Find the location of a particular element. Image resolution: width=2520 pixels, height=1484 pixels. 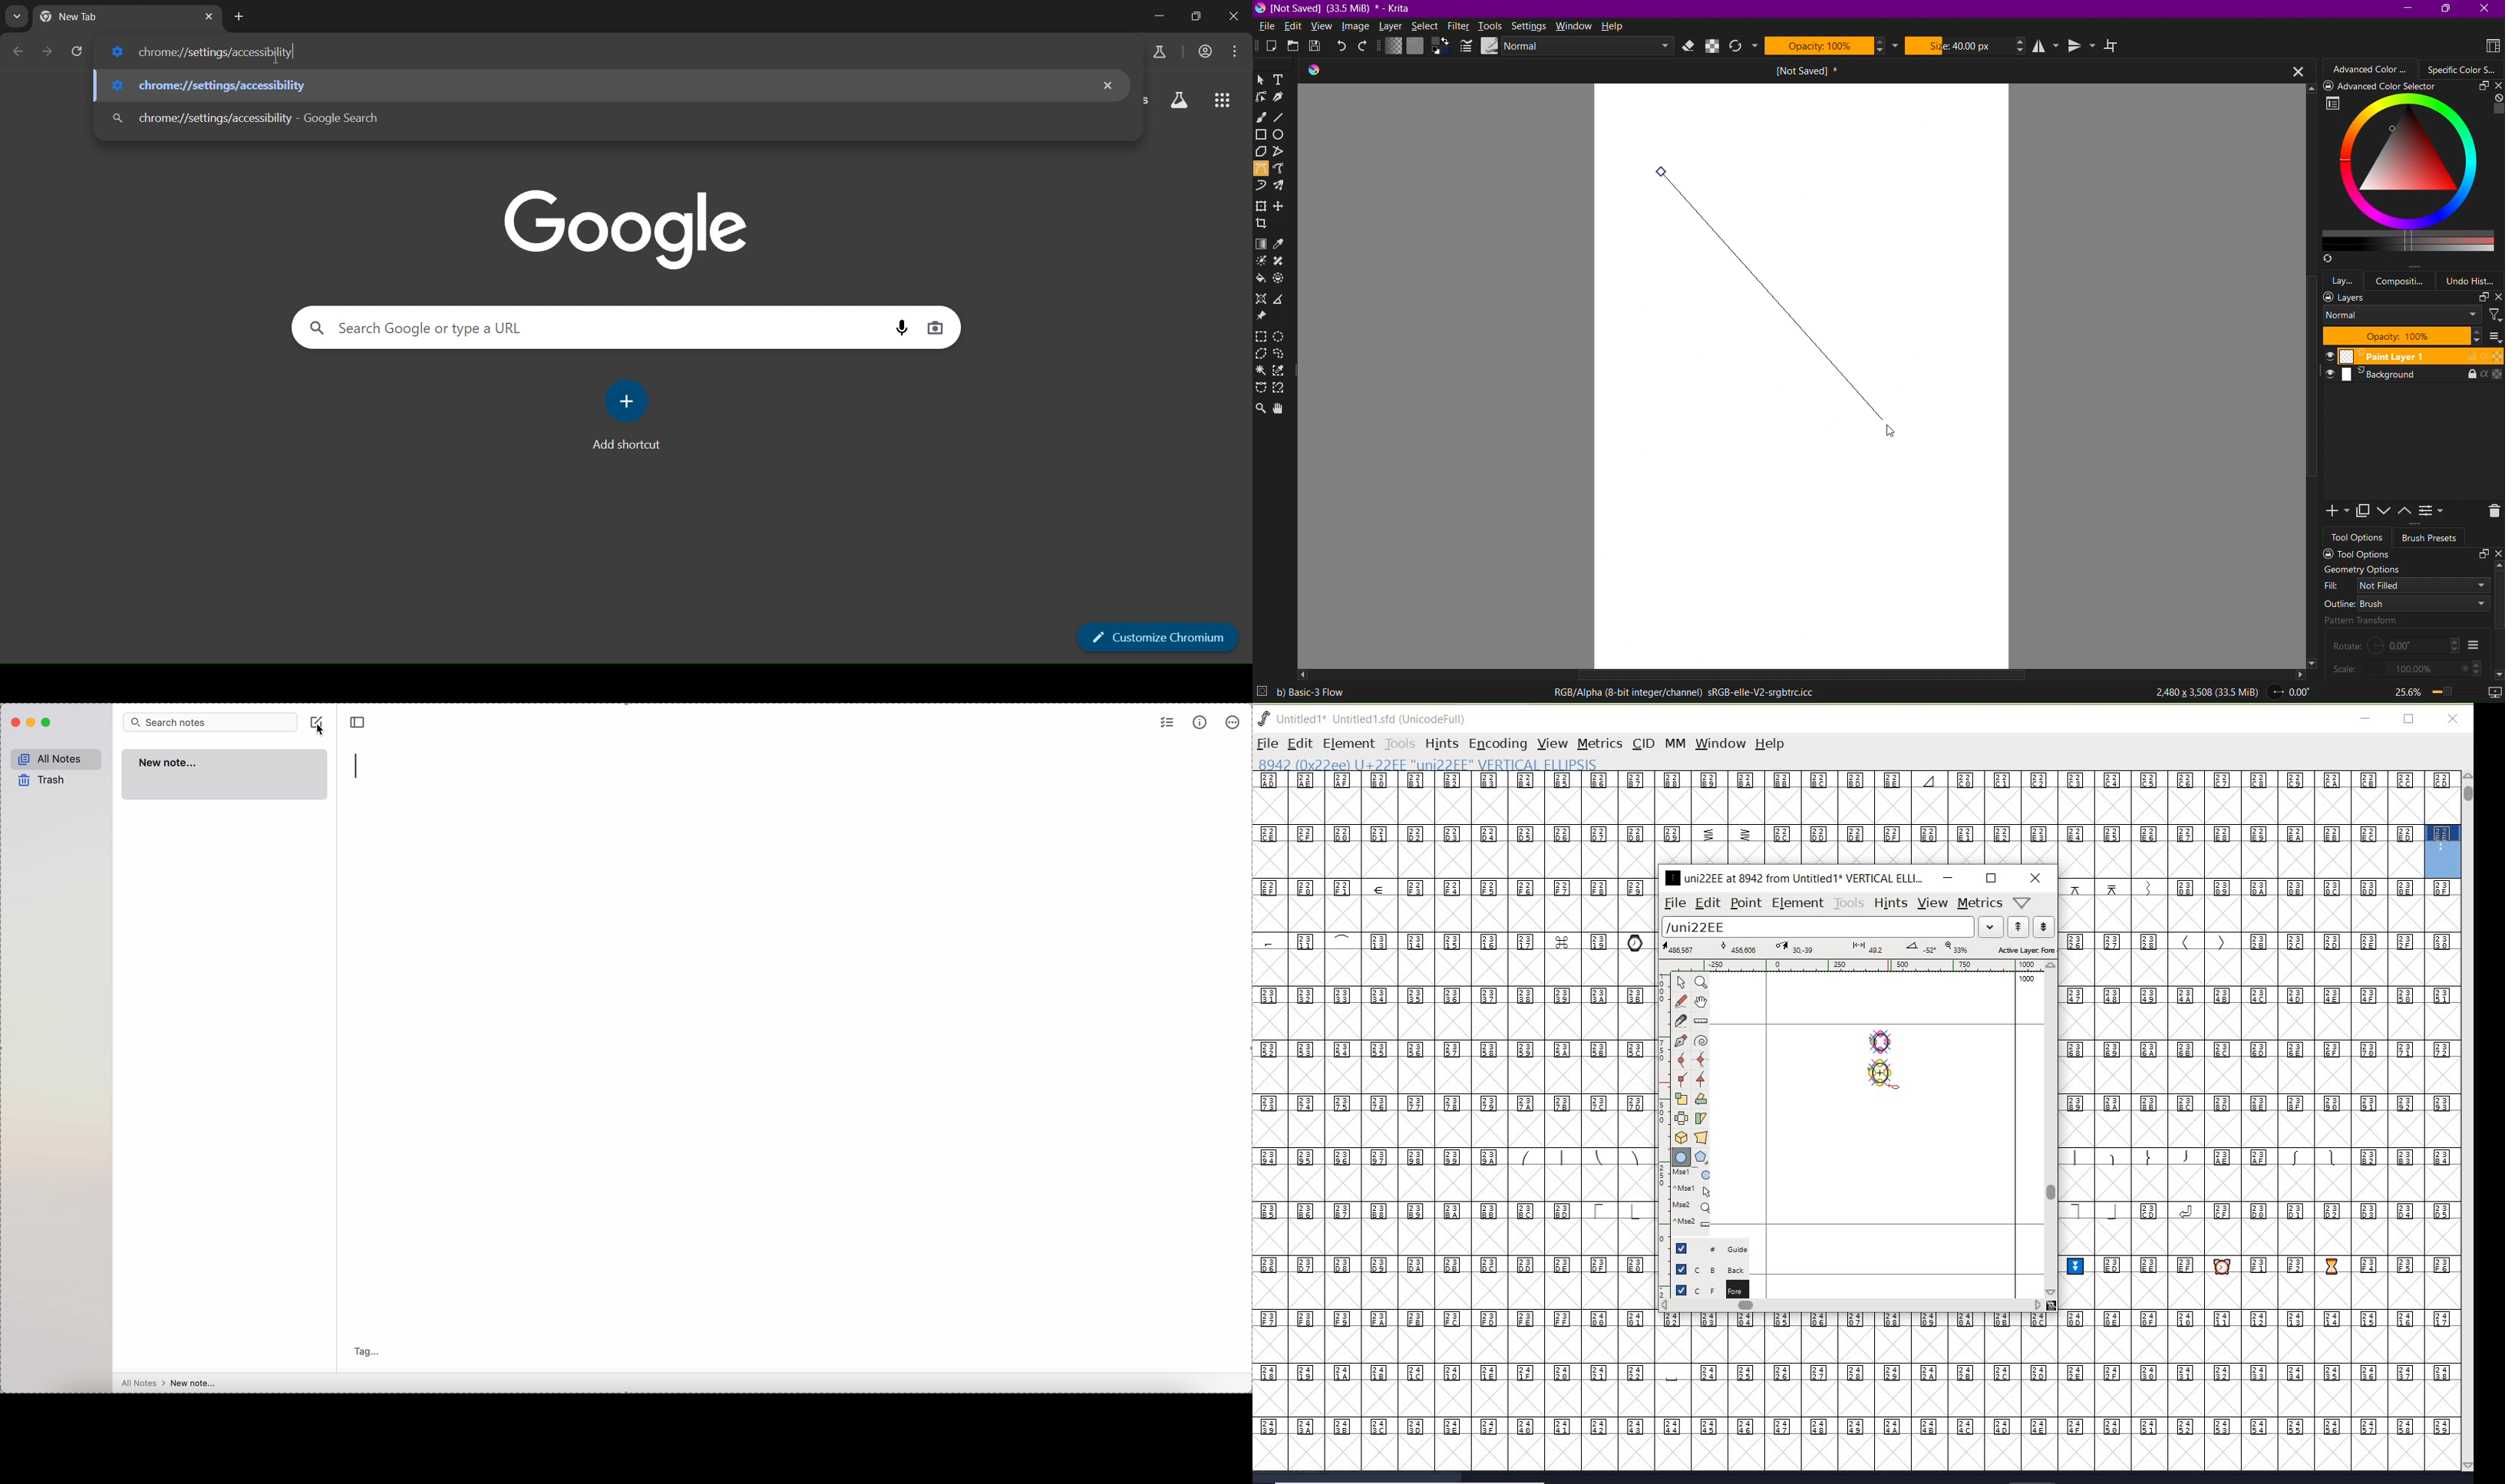

foreground is located at coordinates (1710, 1289).